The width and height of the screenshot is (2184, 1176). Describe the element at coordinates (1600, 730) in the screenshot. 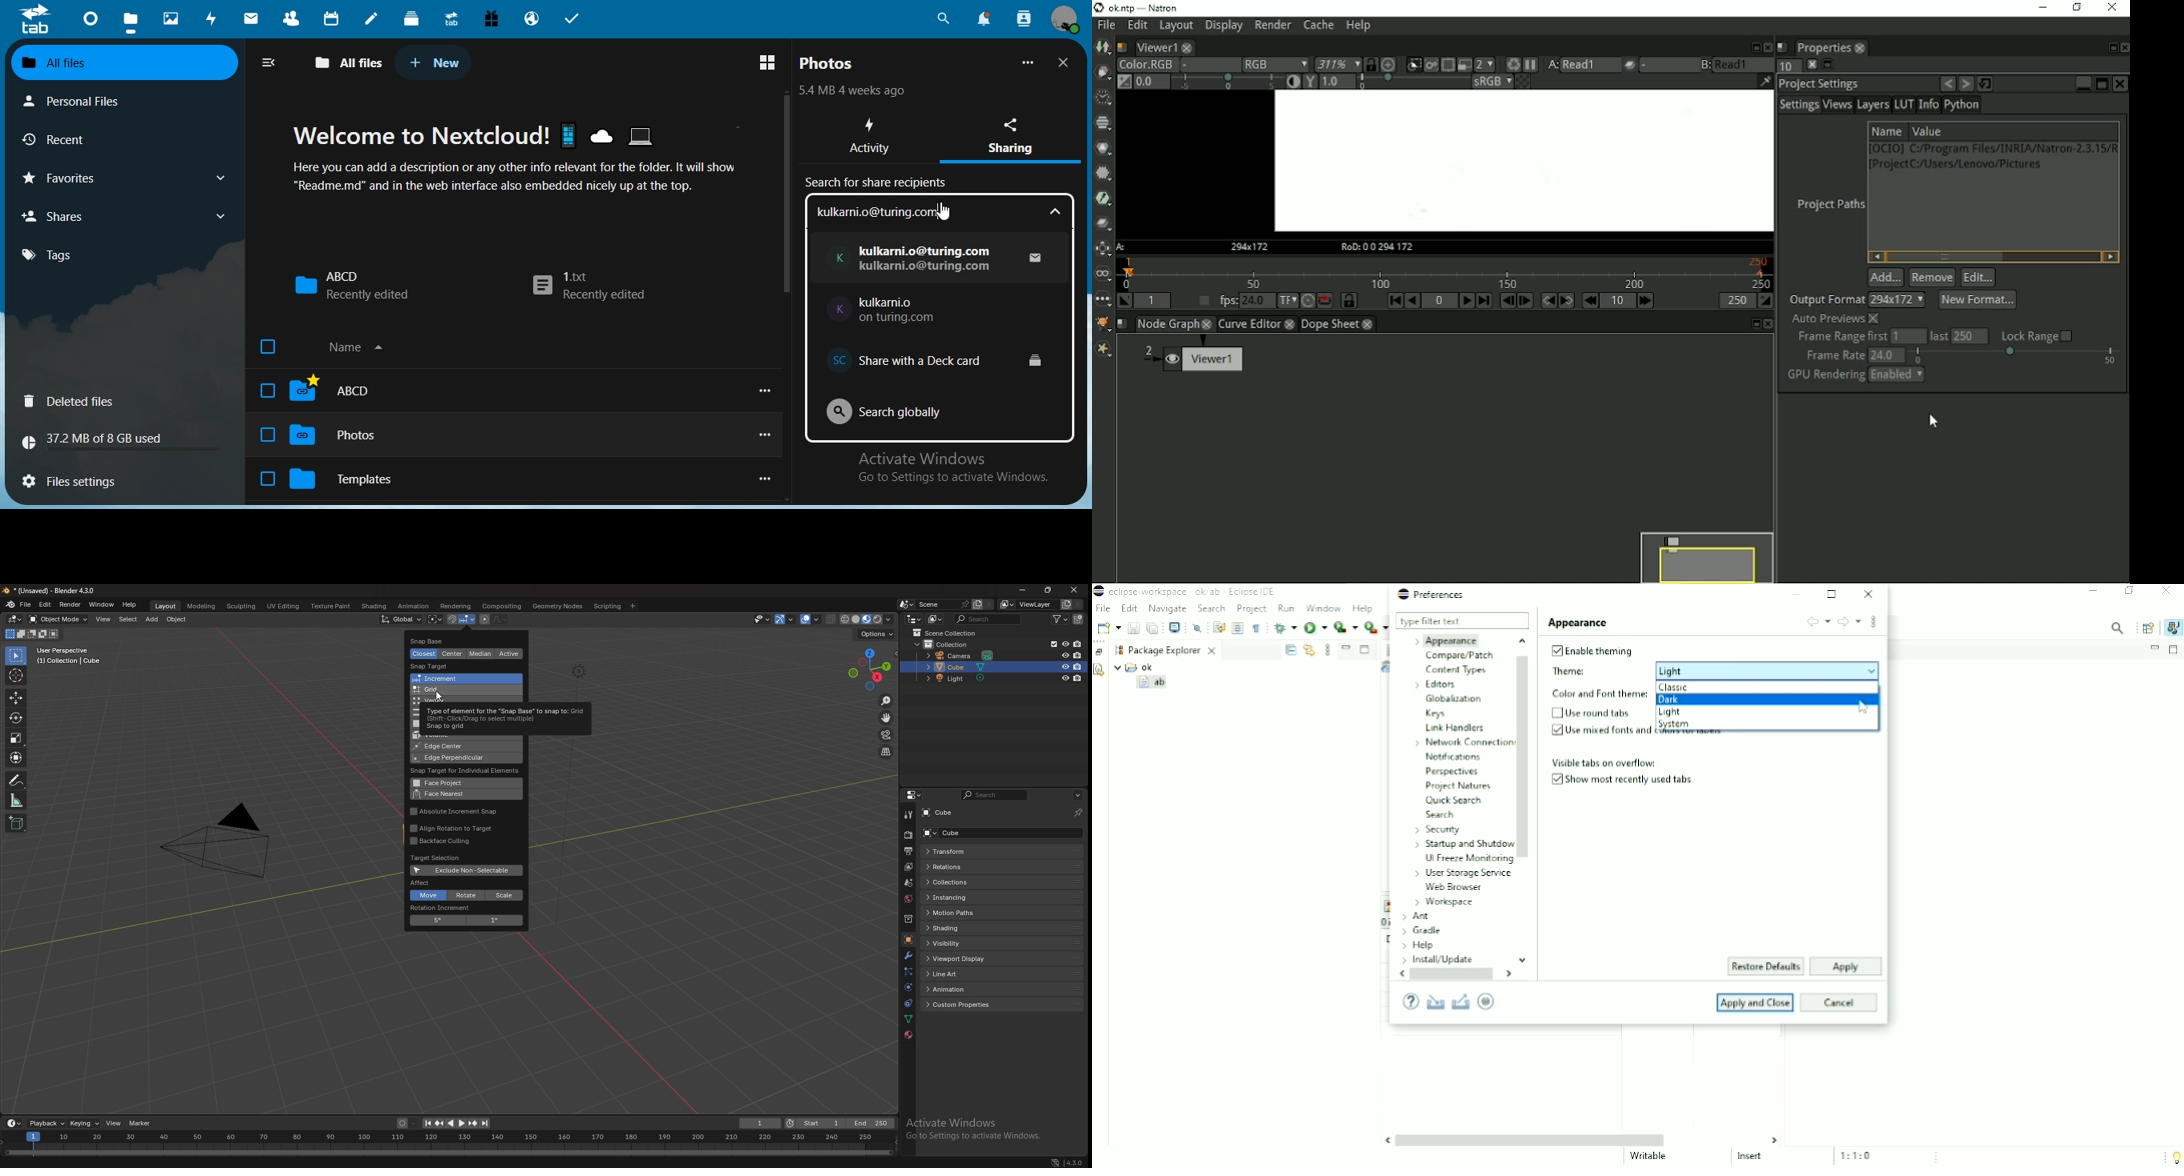

I see `Use mixed fonts and` at that location.